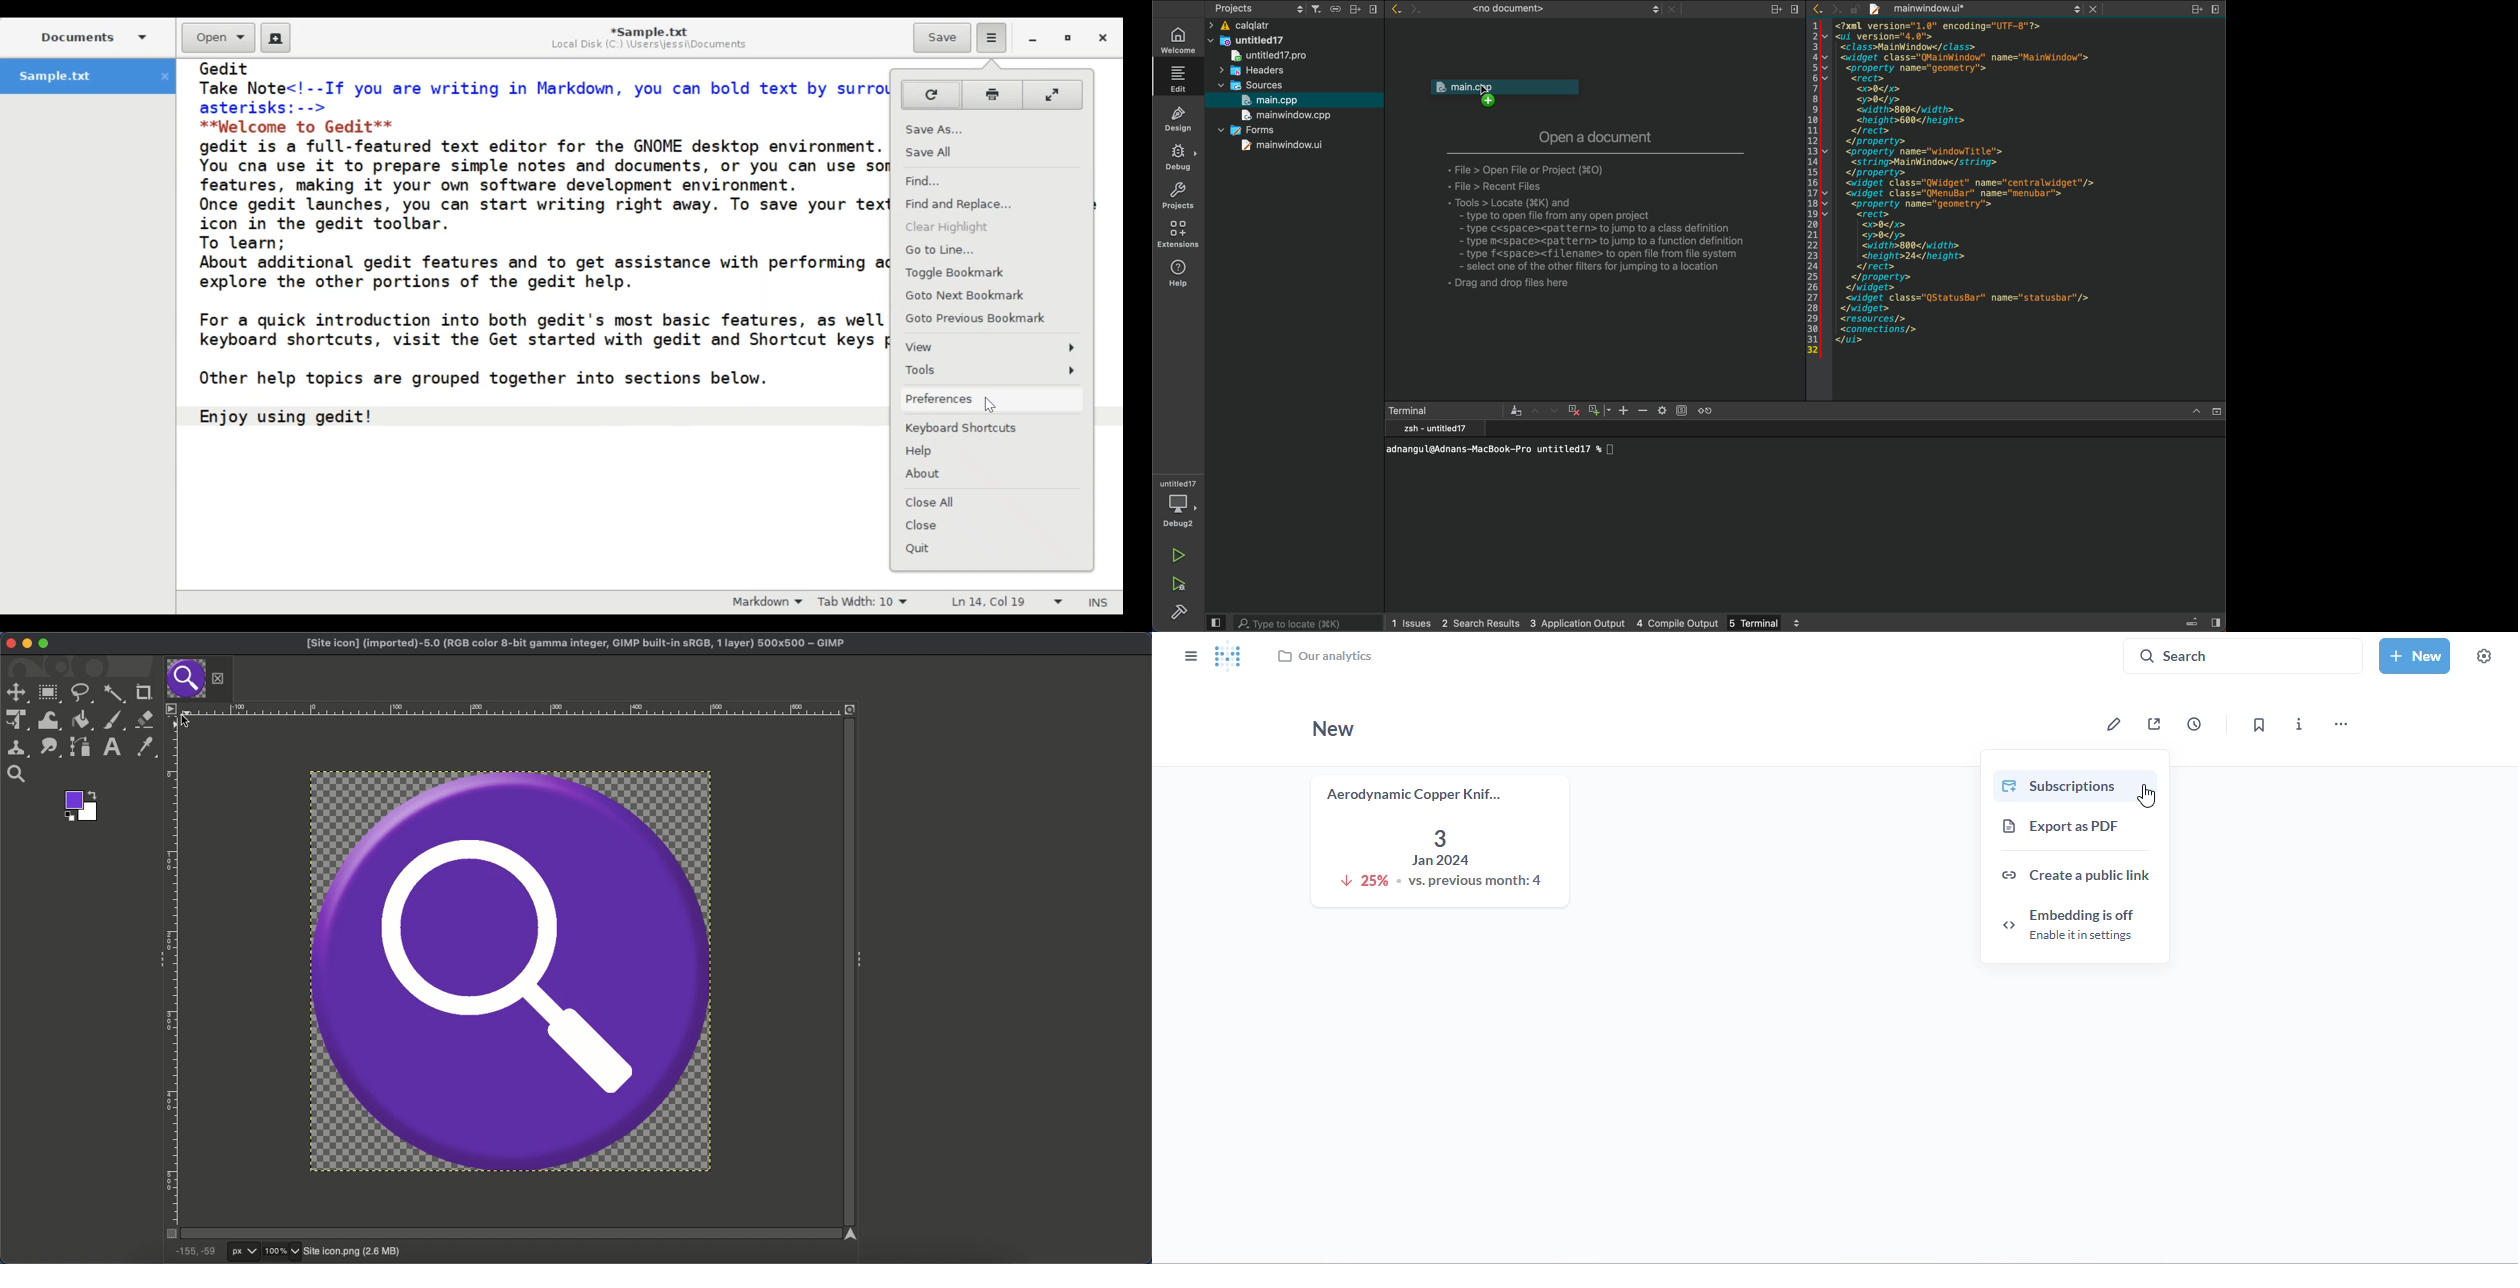 This screenshot has height=1288, width=2520. I want to click on aerodynamic copper knife trend, so click(1440, 841).